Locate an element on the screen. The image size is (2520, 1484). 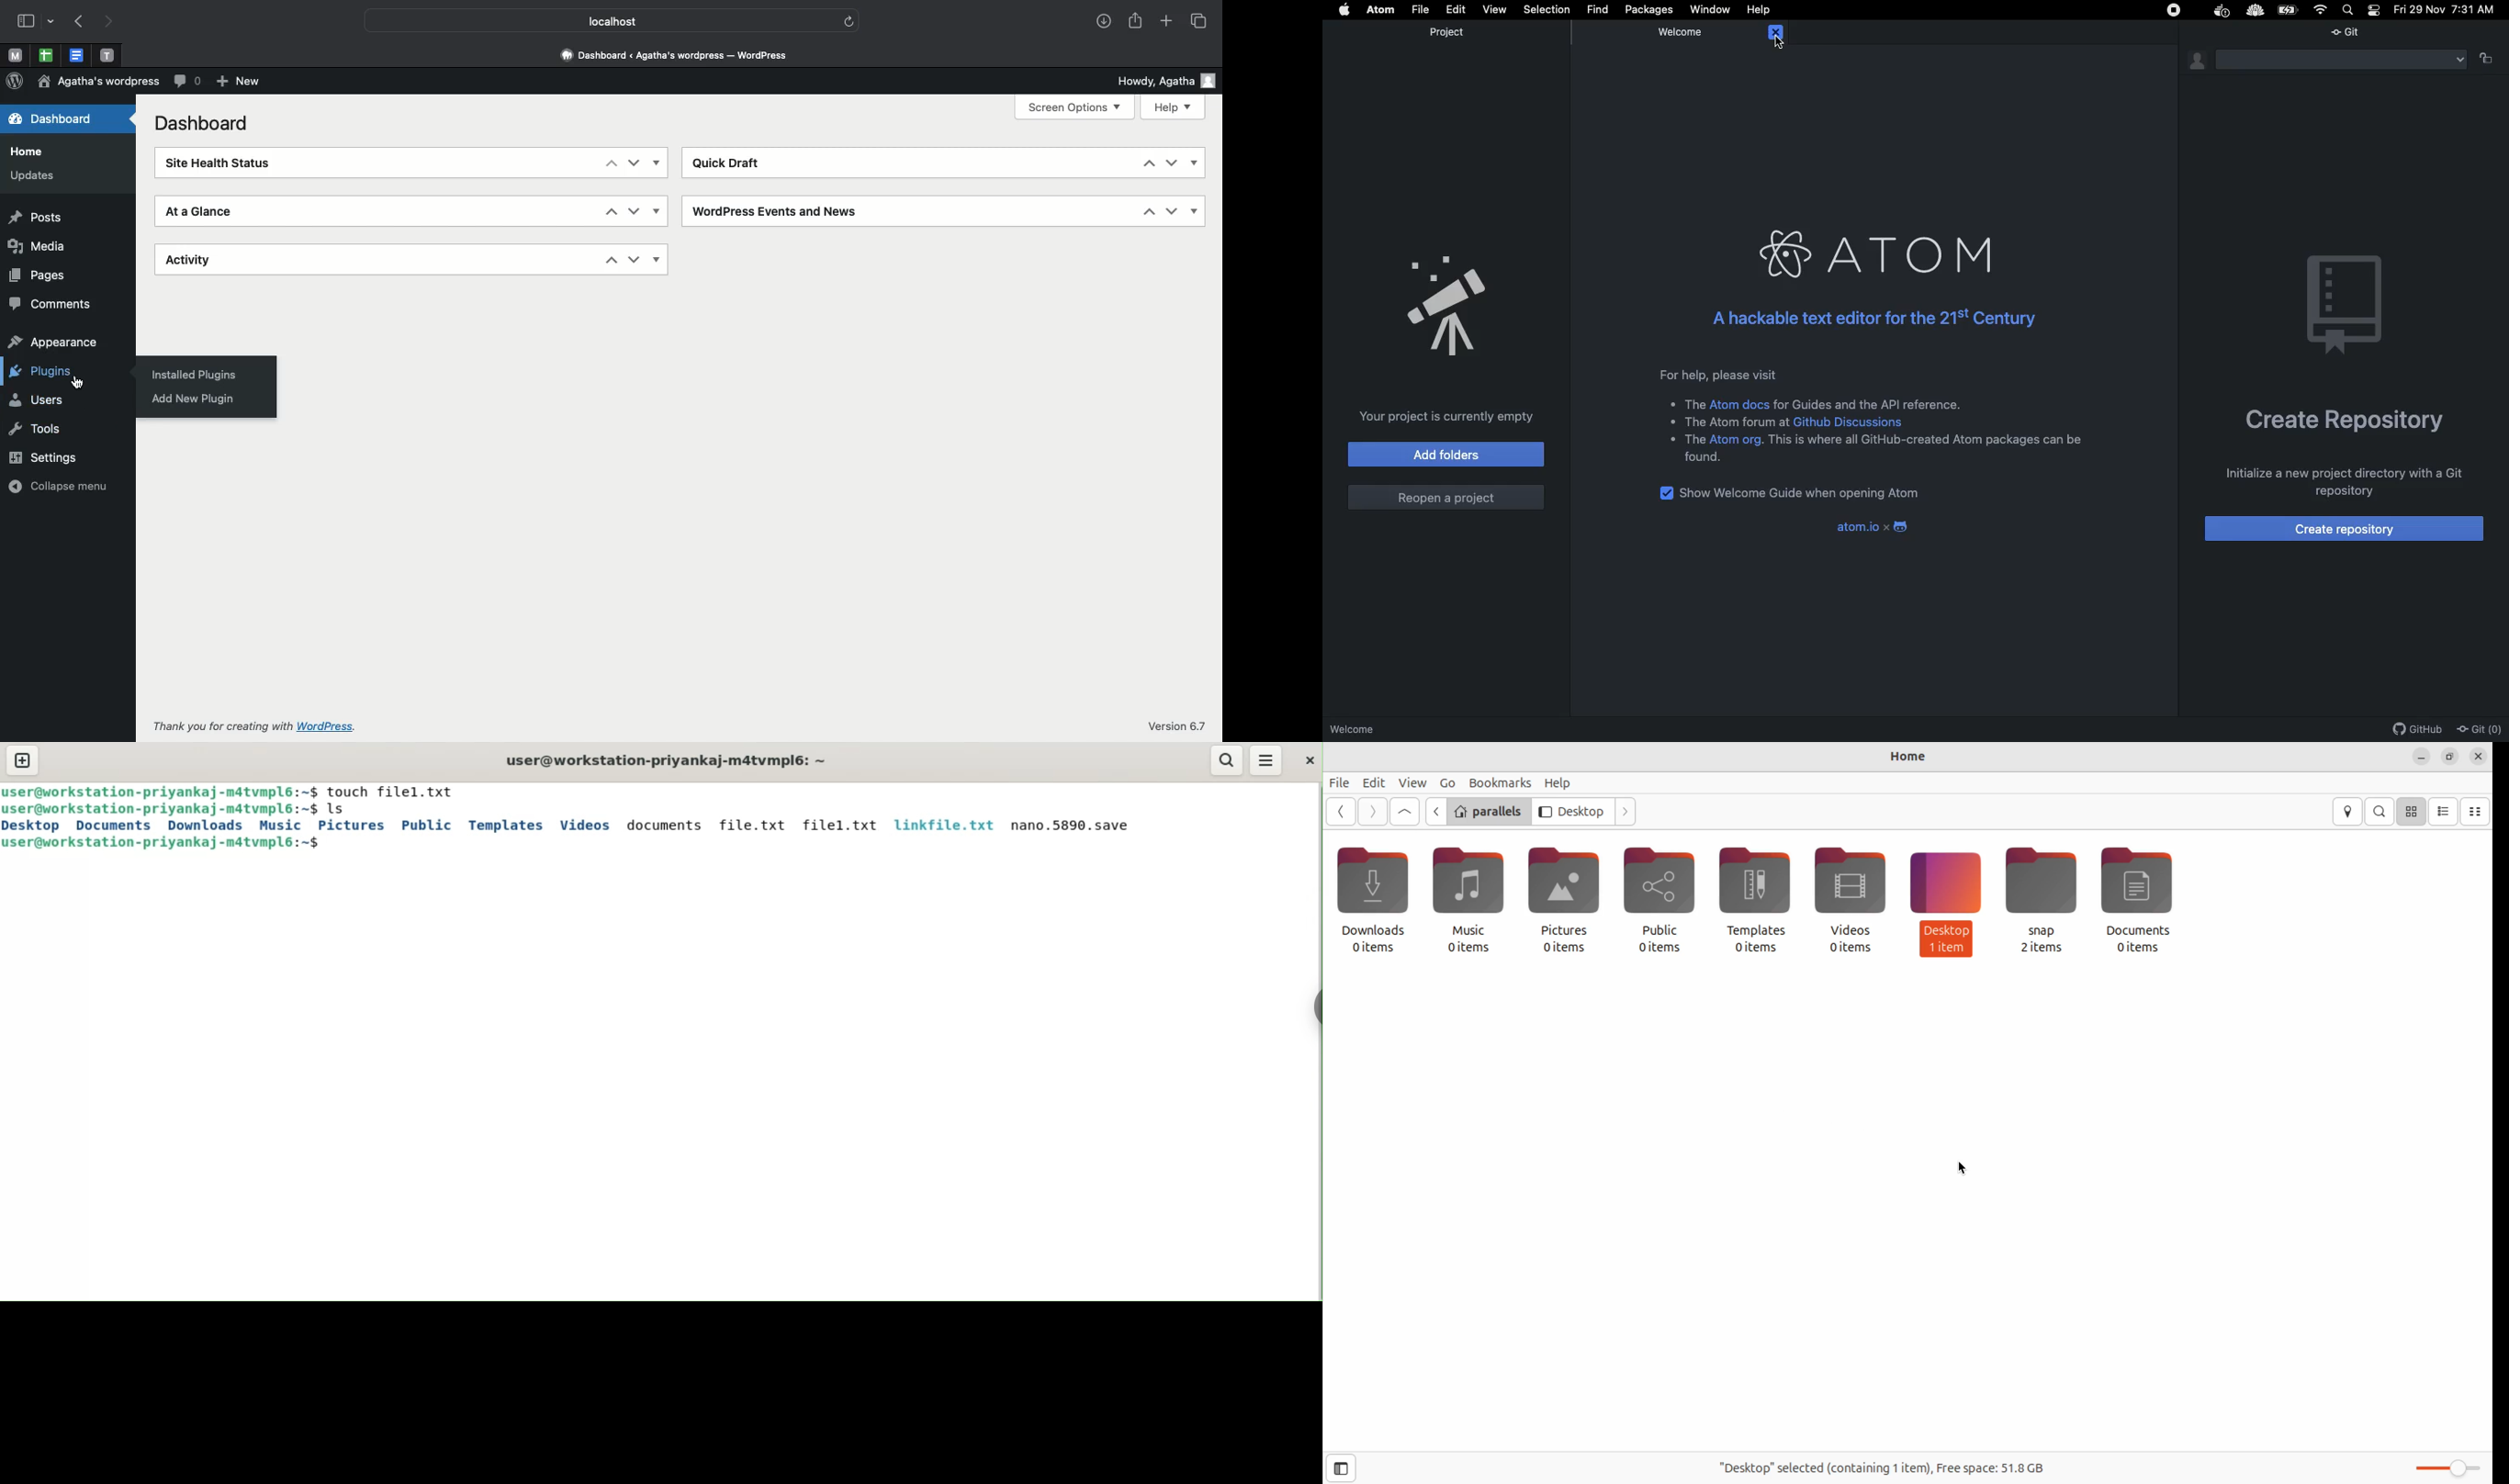
Down is located at coordinates (635, 259).